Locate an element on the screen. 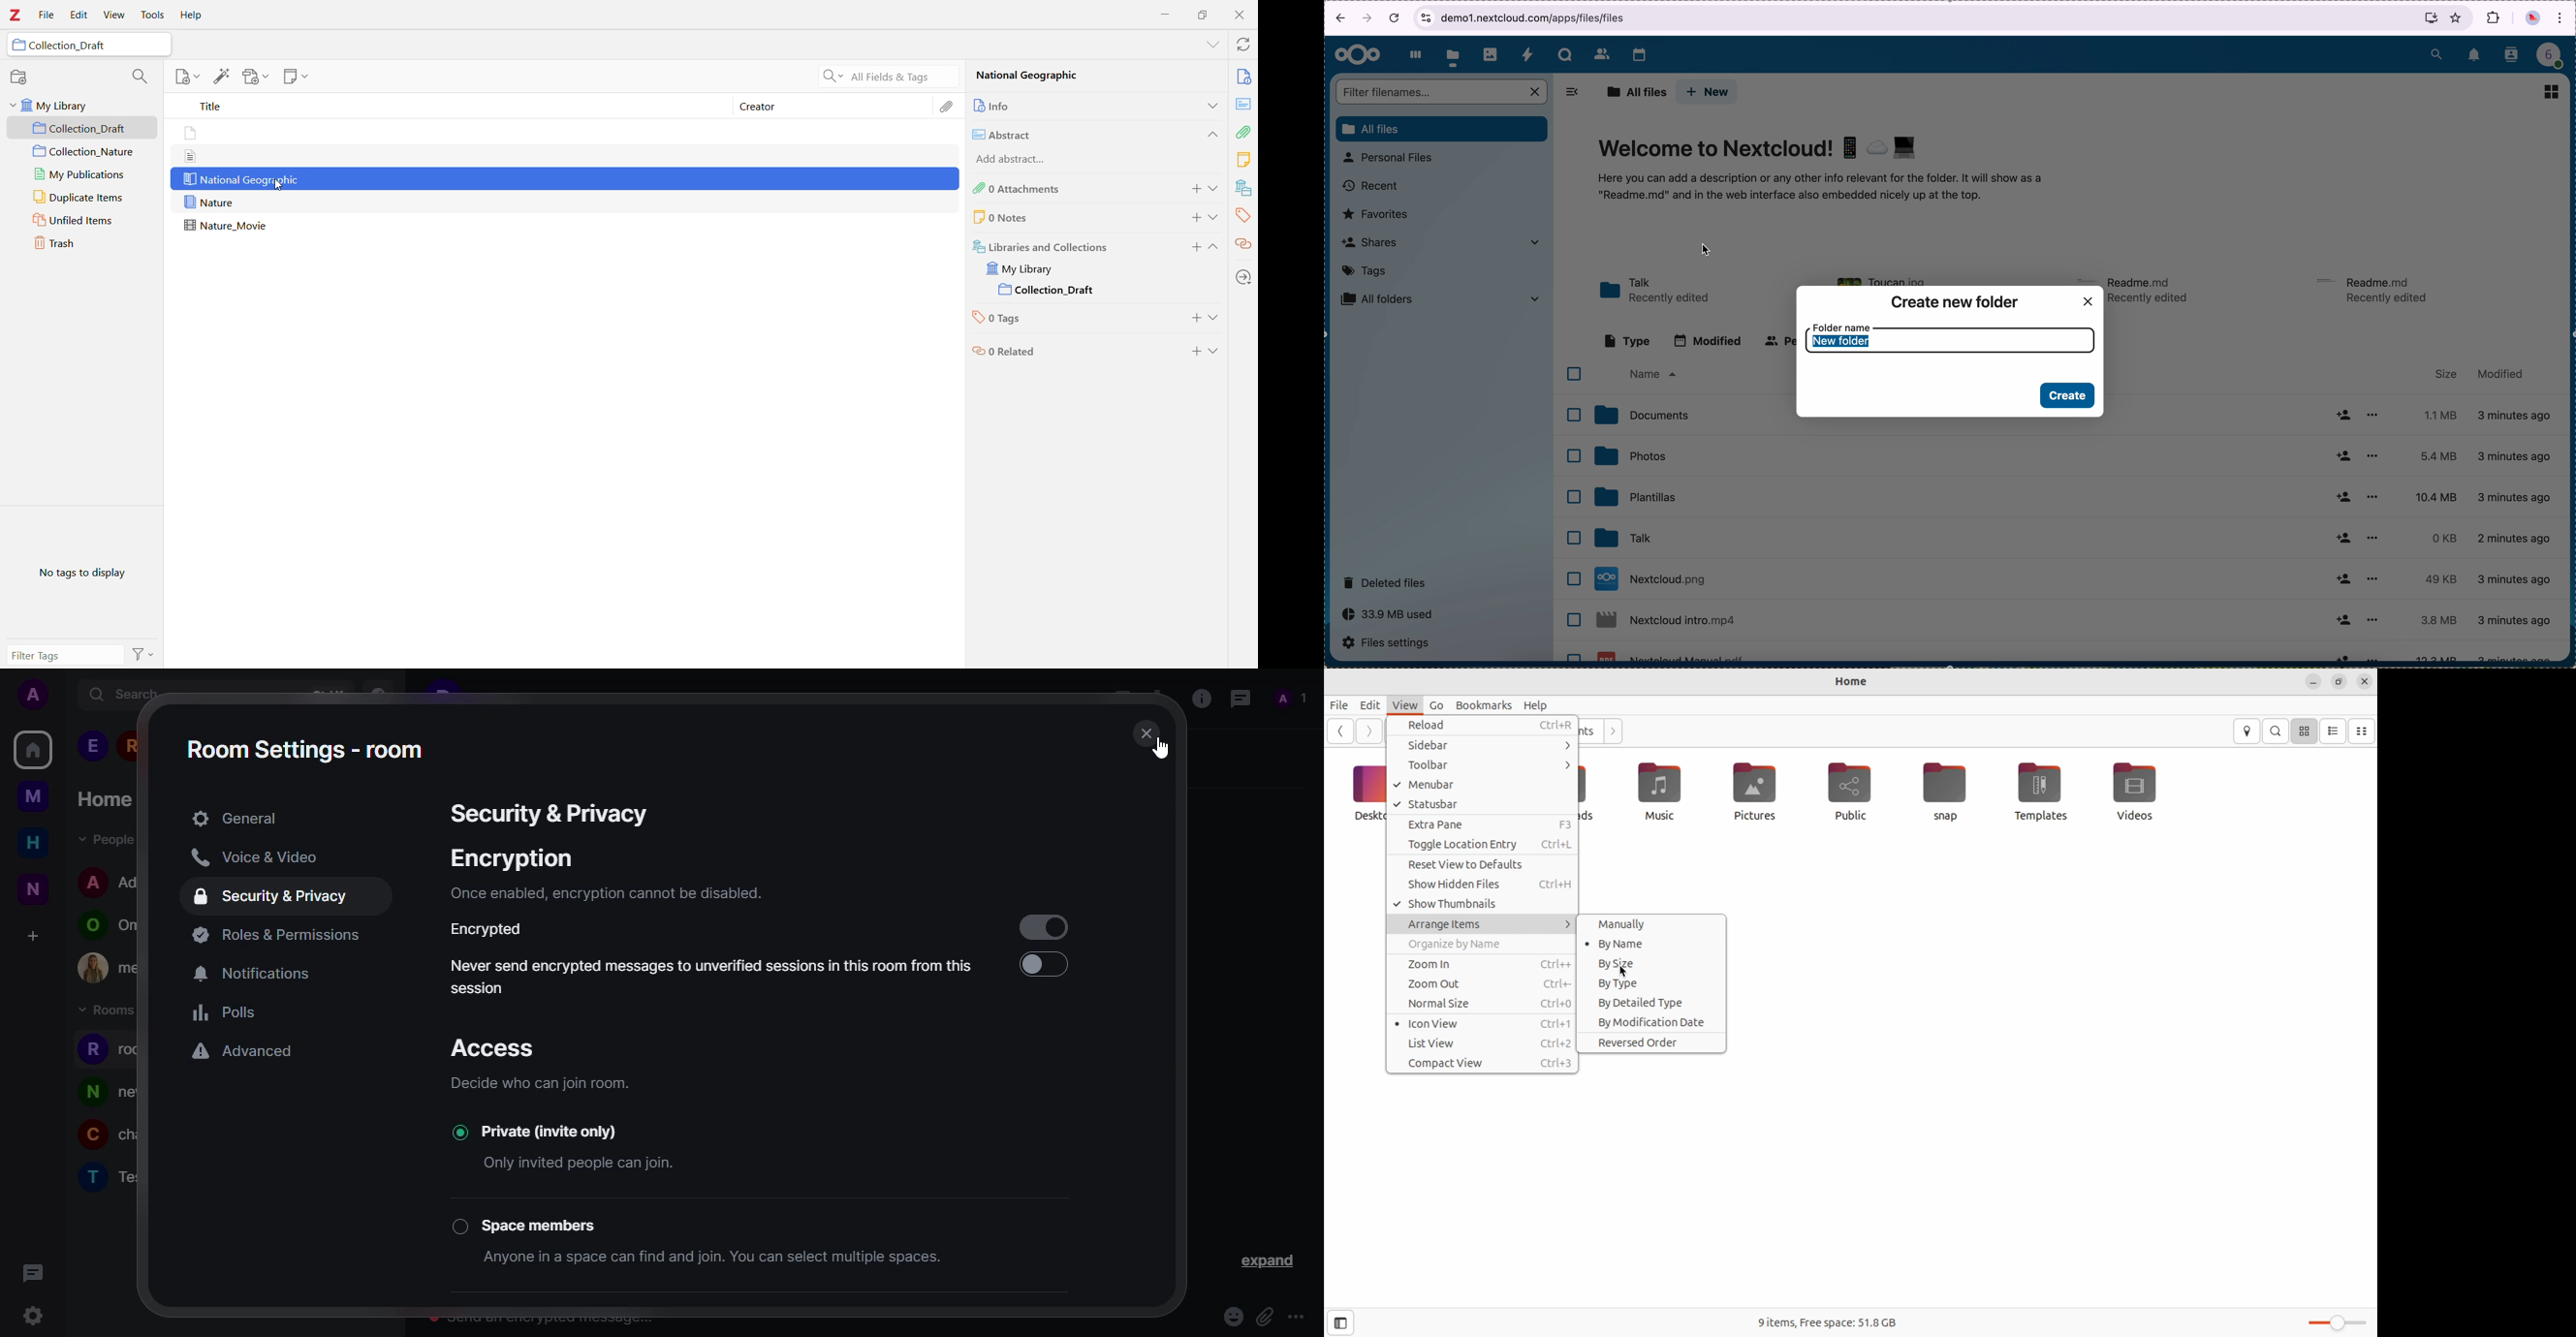 The width and height of the screenshot is (2576, 1344). deleted files is located at coordinates (1386, 582).